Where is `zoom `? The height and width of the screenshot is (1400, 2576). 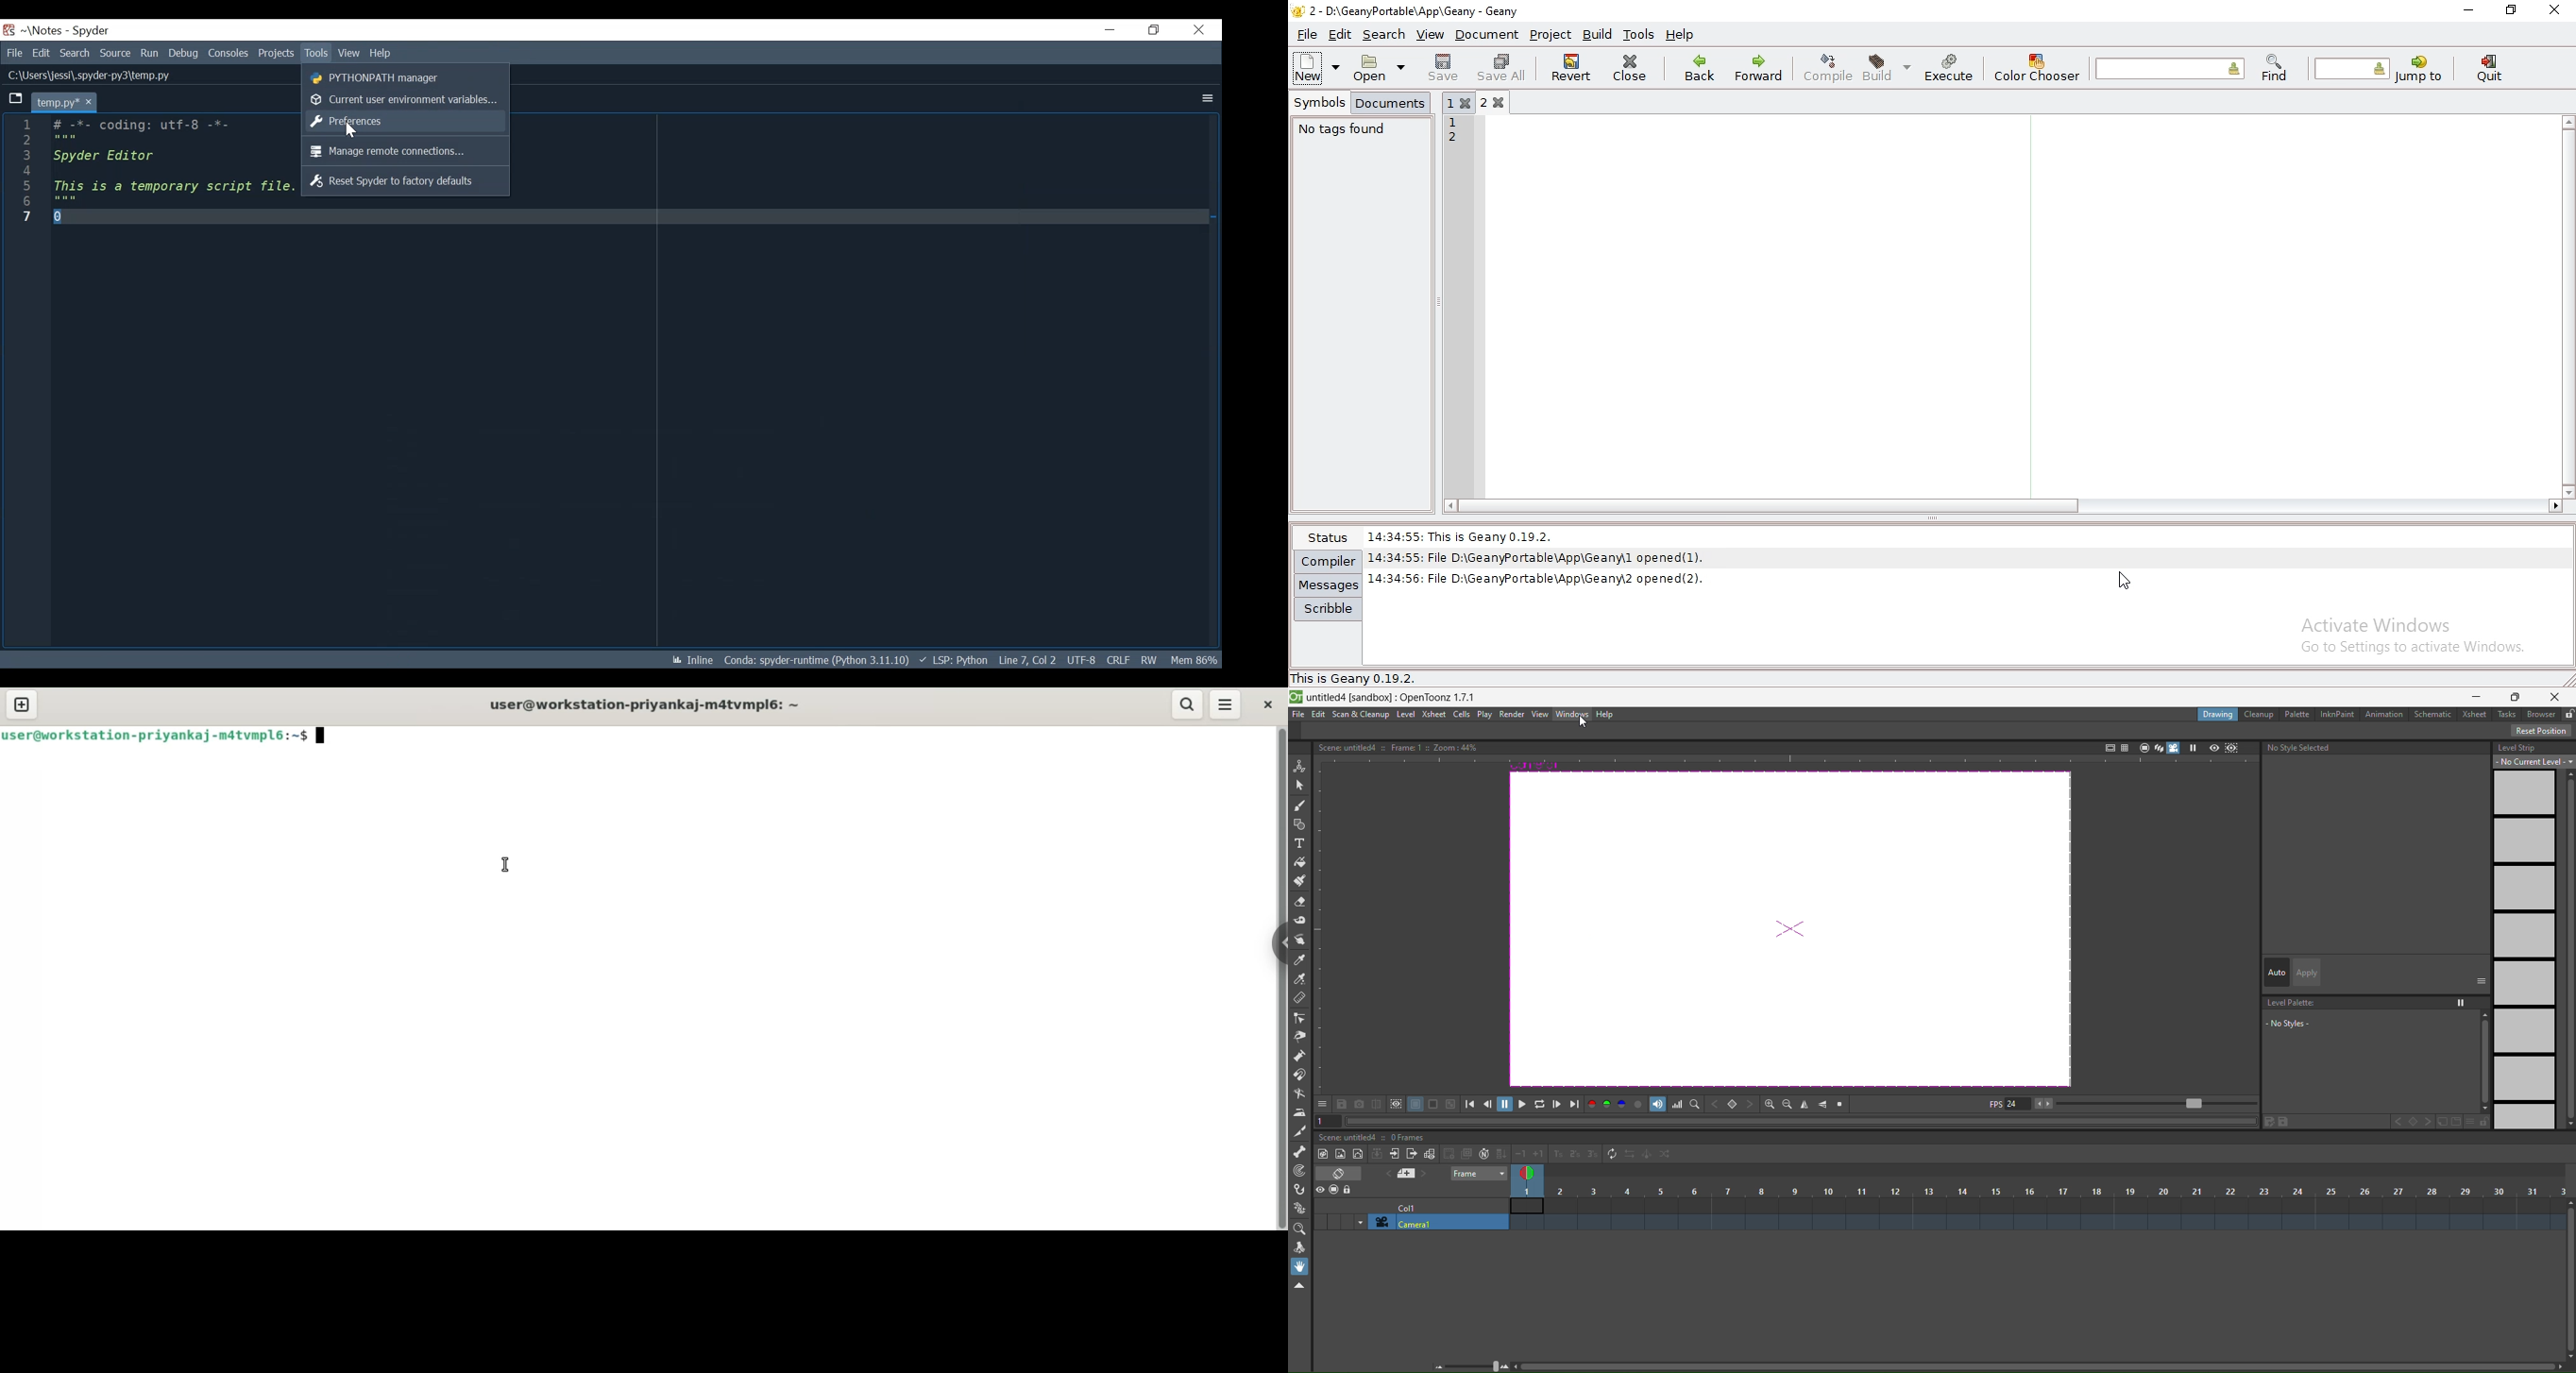 zoom  is located at coordinates (1473, 1365).